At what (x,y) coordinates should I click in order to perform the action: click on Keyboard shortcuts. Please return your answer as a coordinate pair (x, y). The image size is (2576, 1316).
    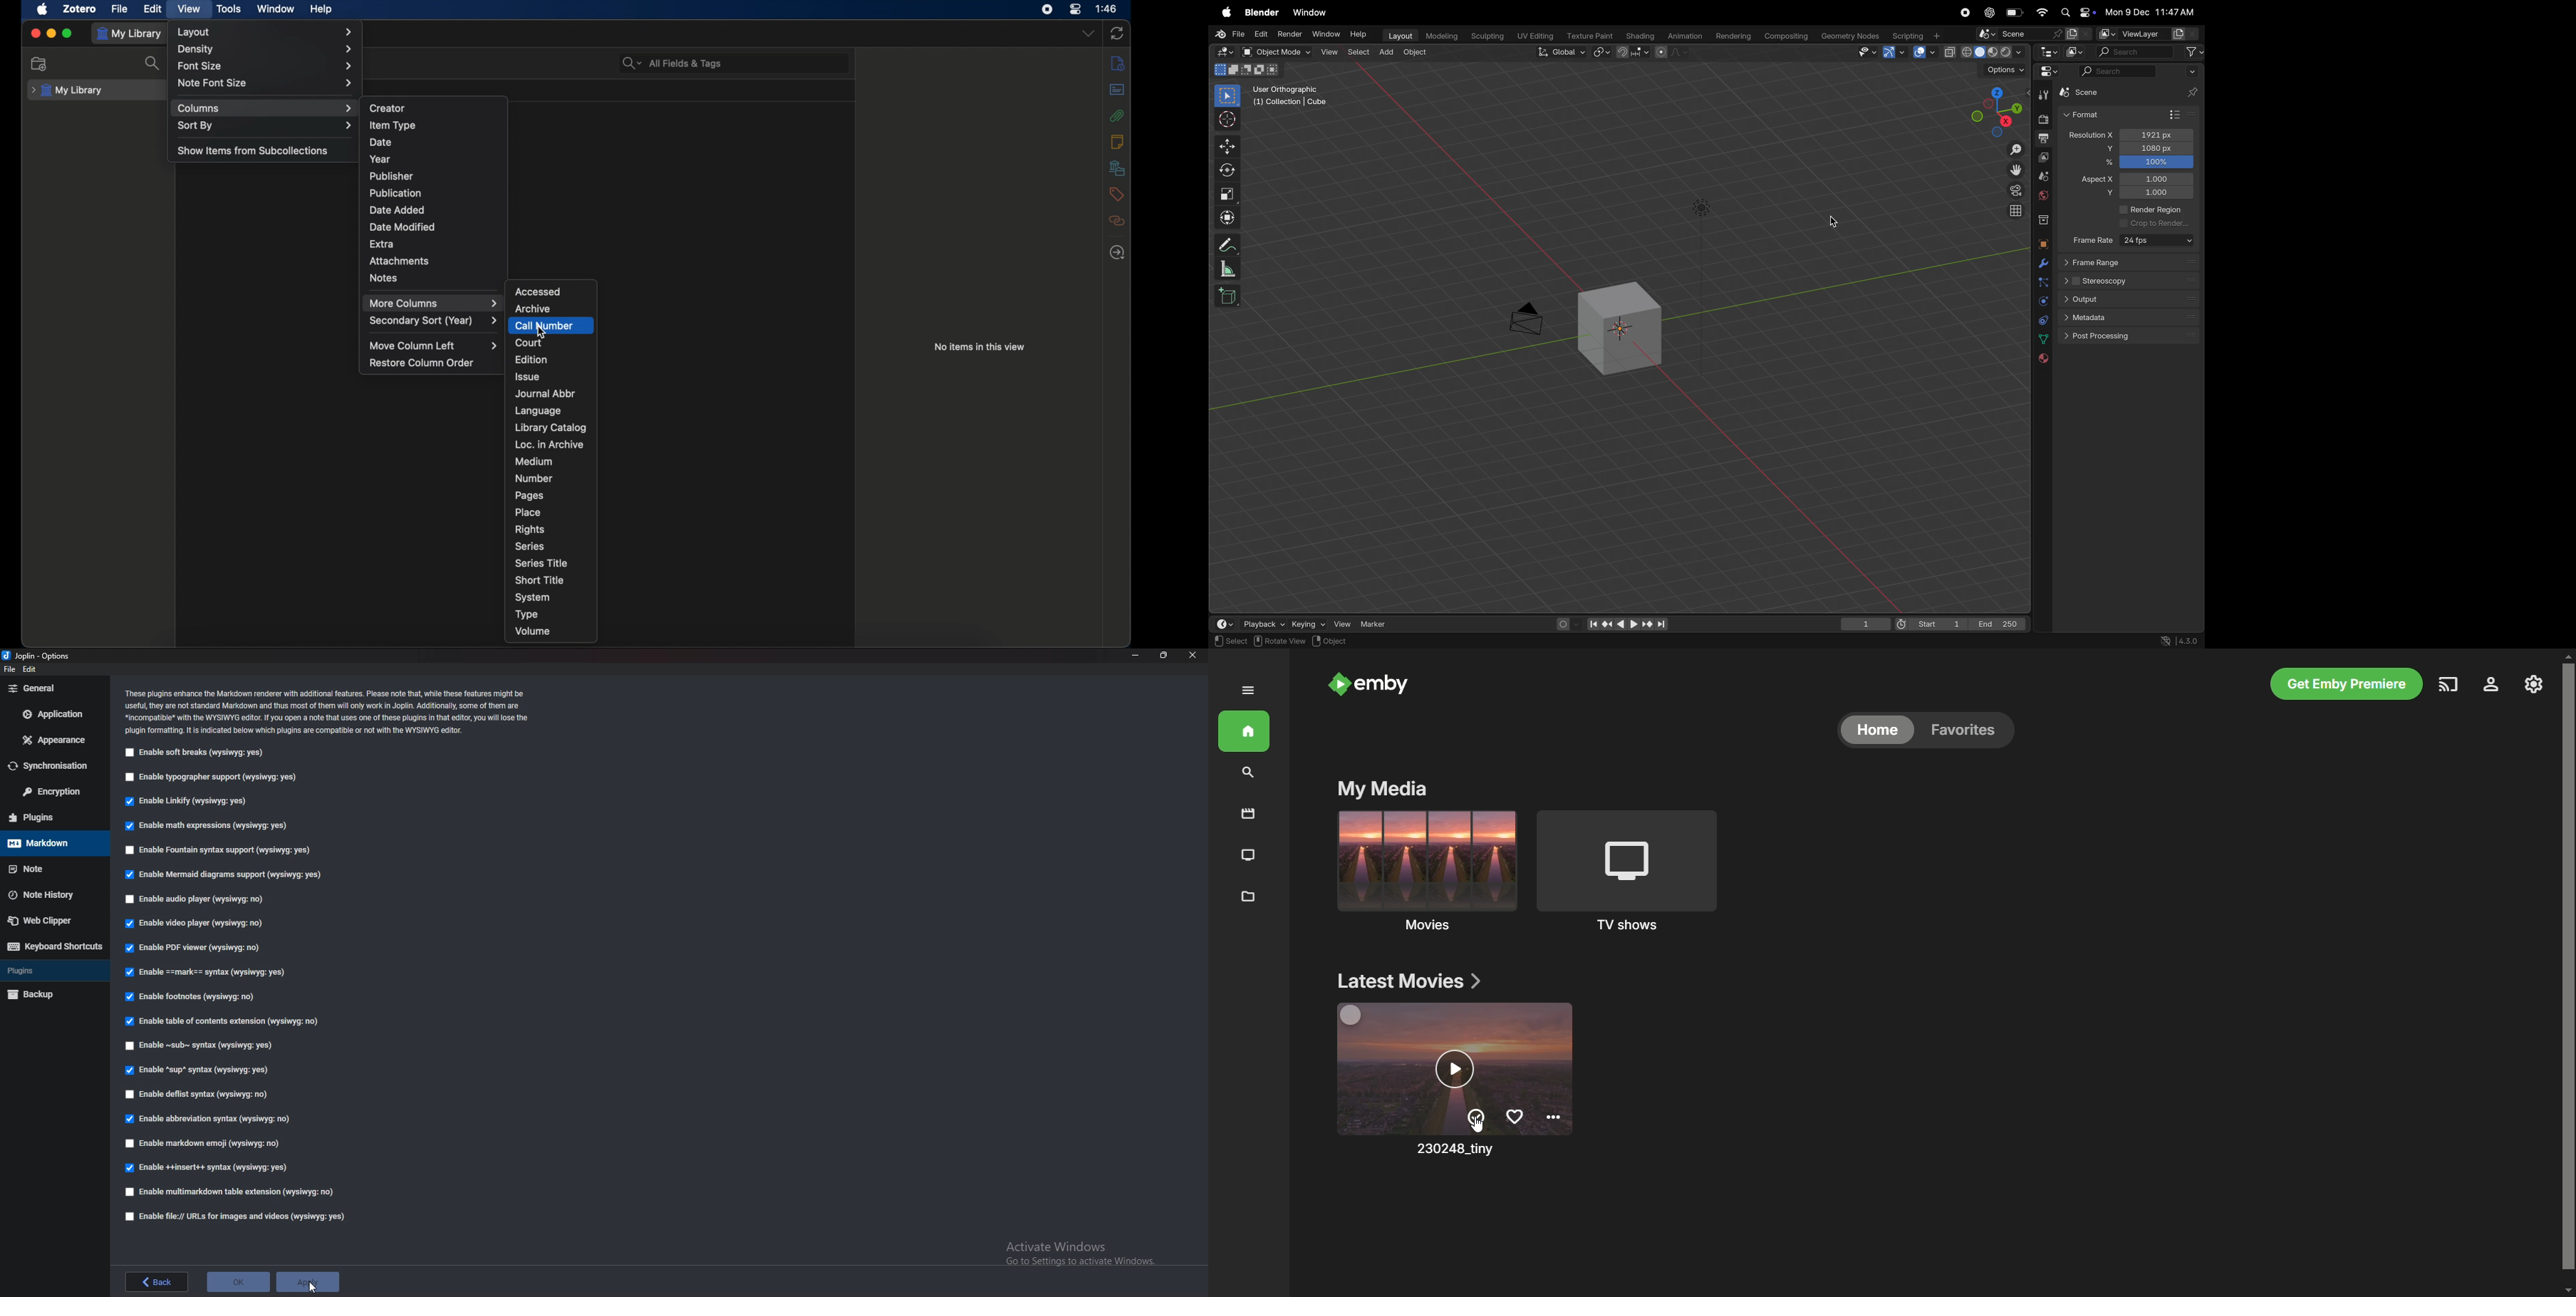
    Looking at the image, I should click on (55, 946).